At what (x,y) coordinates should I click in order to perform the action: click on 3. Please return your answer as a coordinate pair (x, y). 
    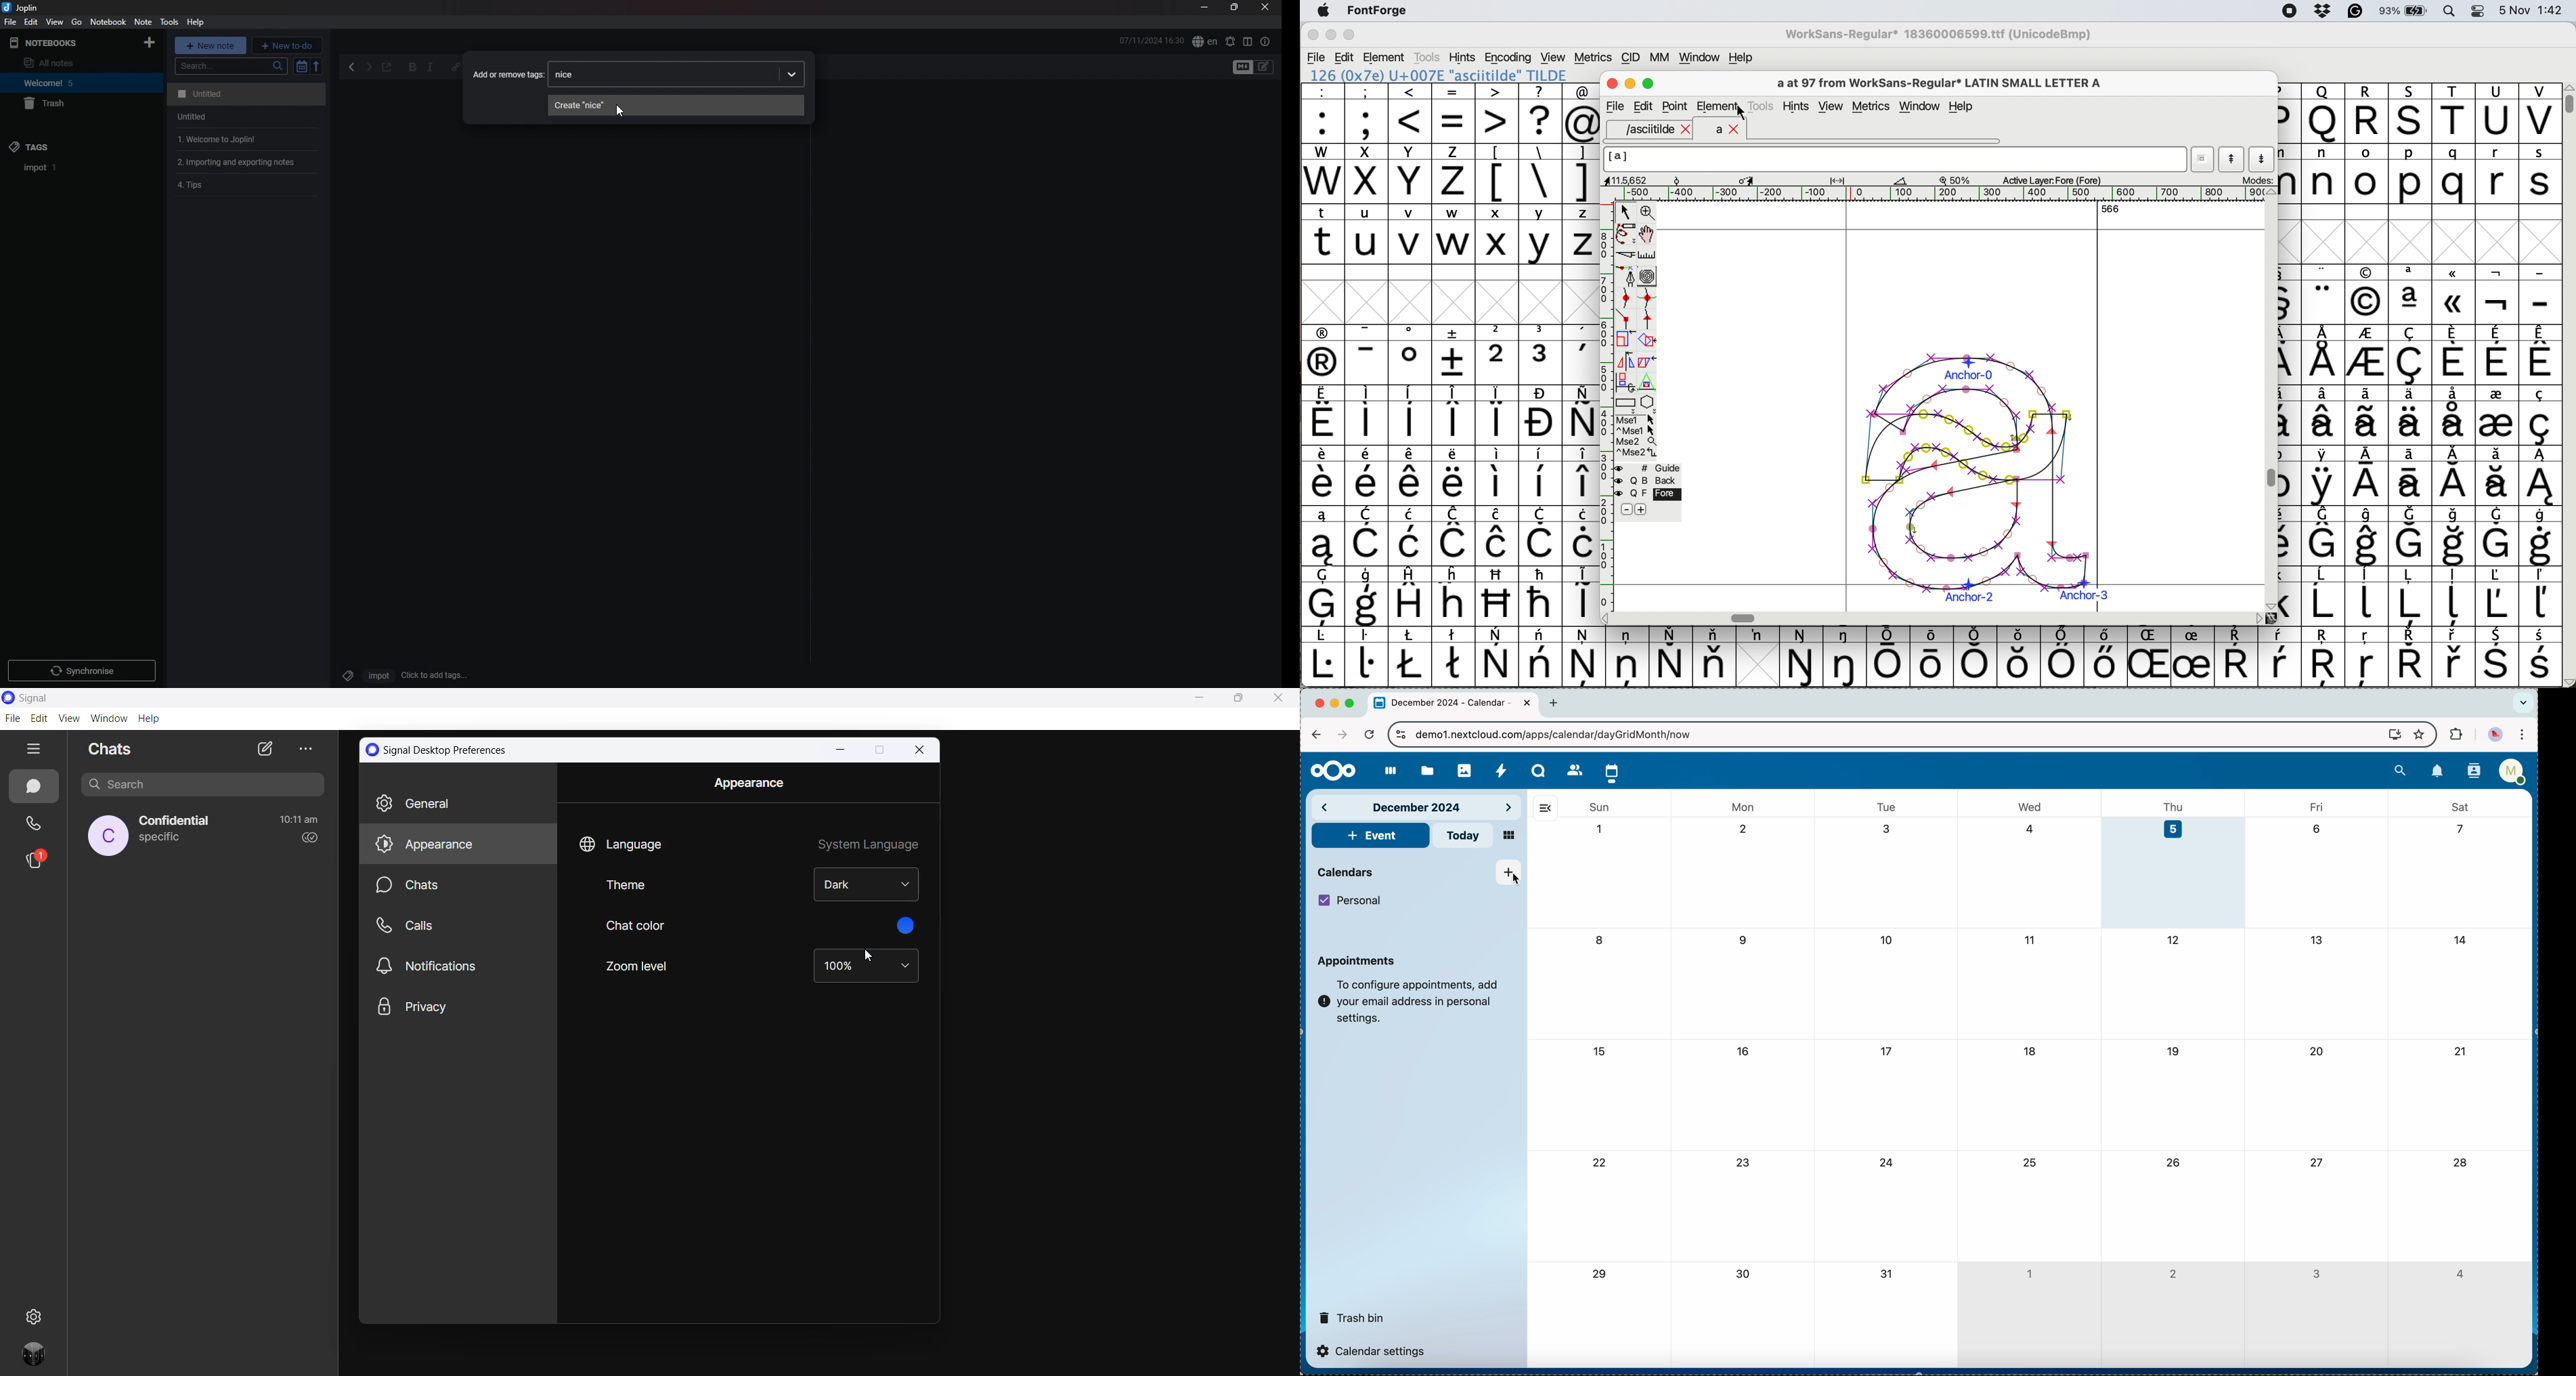
    Looking at the image, I should click on (1888, 829).